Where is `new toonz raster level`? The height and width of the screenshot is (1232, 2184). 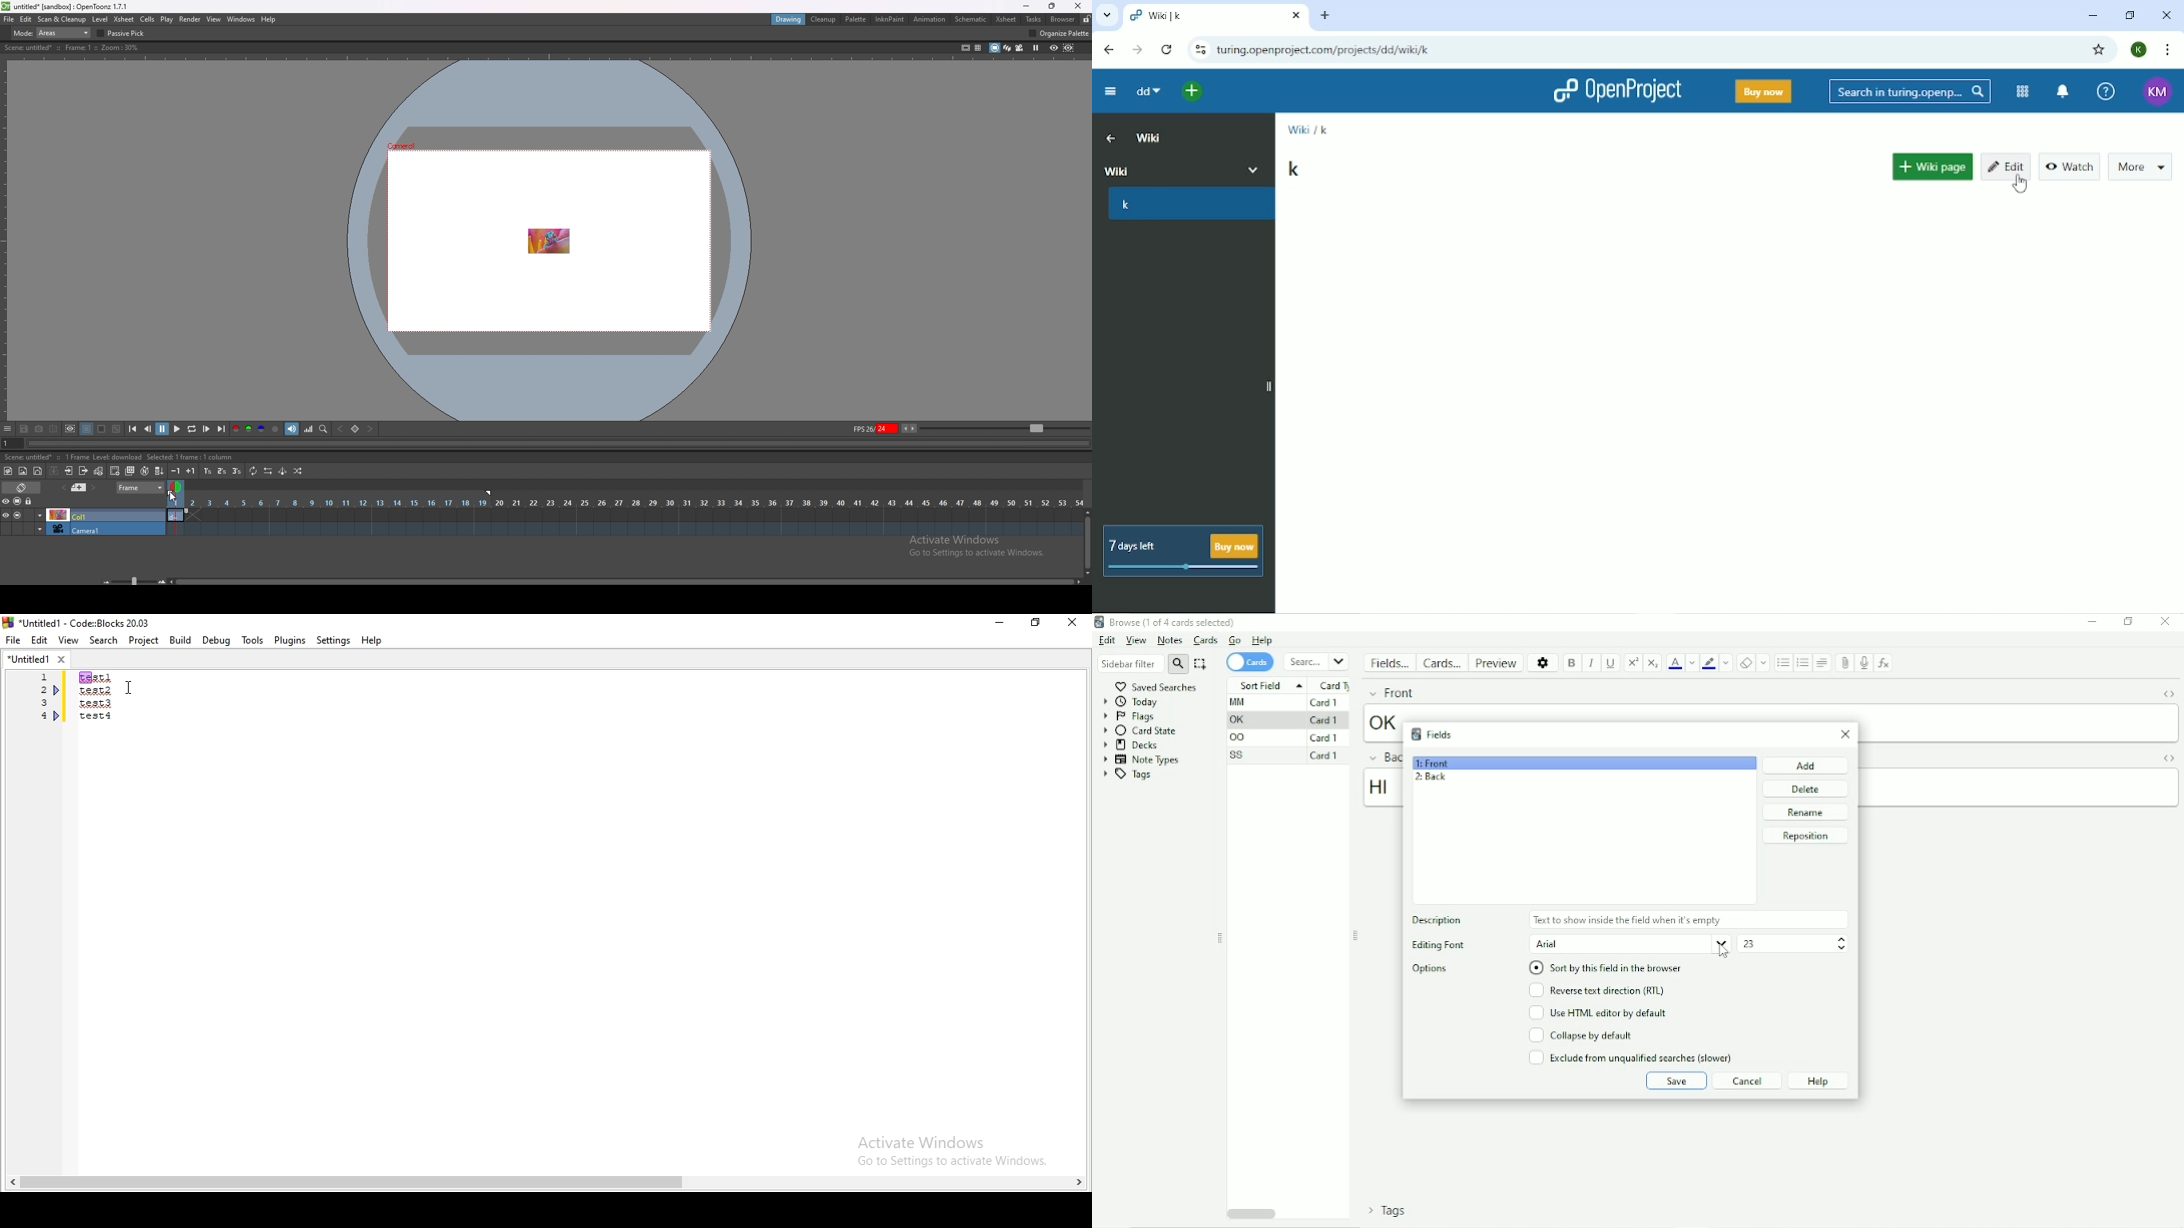 new toonz raster level is located at coordinates (9, 471).